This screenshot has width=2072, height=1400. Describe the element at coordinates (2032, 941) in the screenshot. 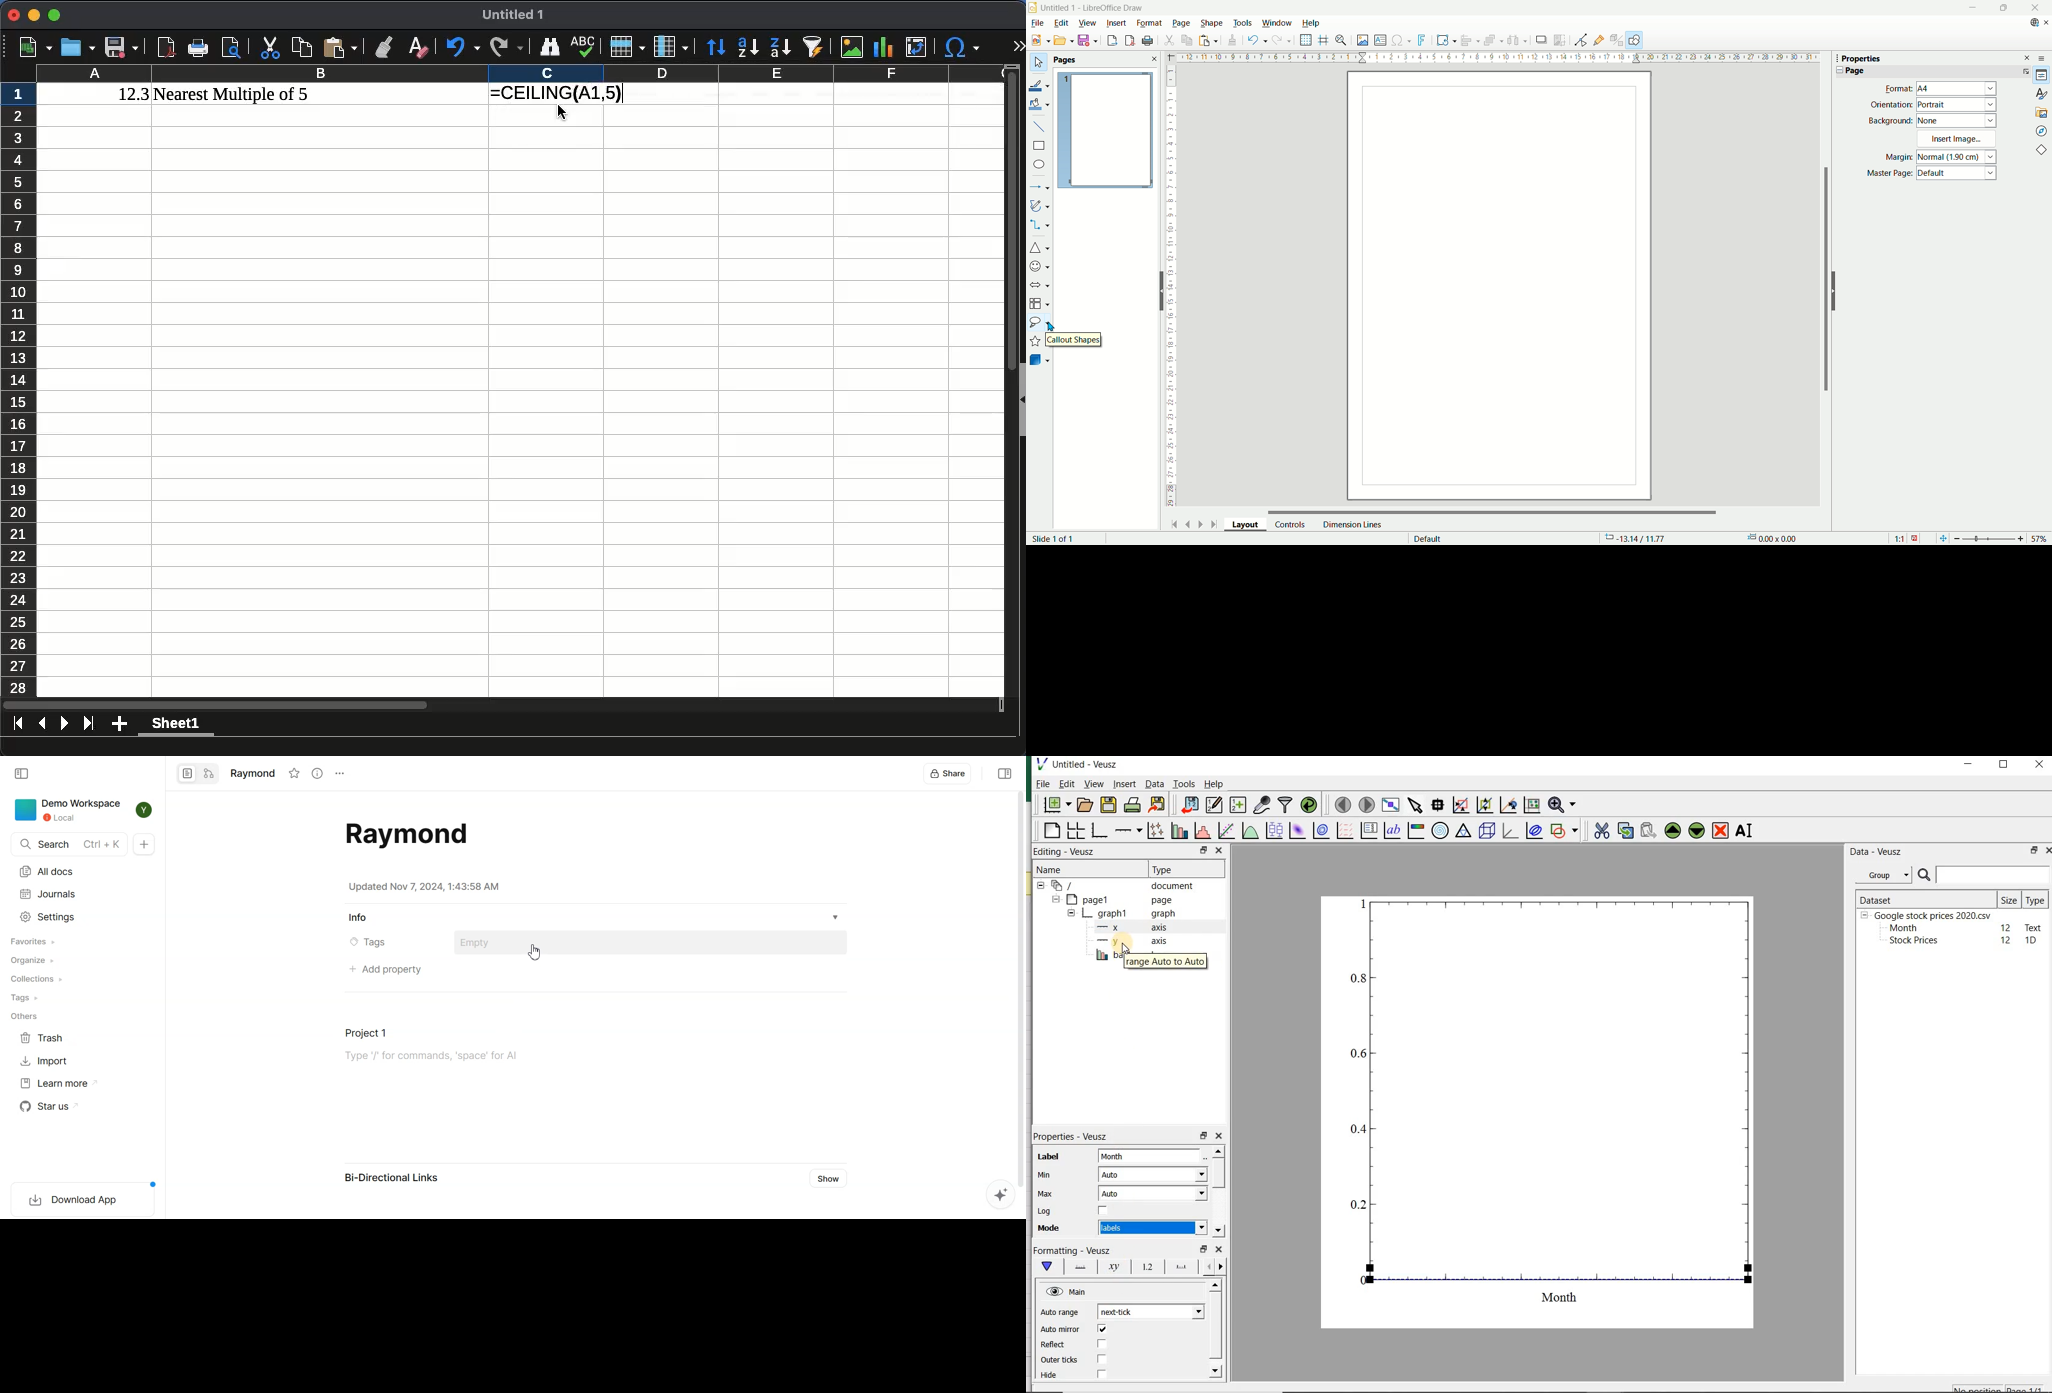

I see `1D` at that location.